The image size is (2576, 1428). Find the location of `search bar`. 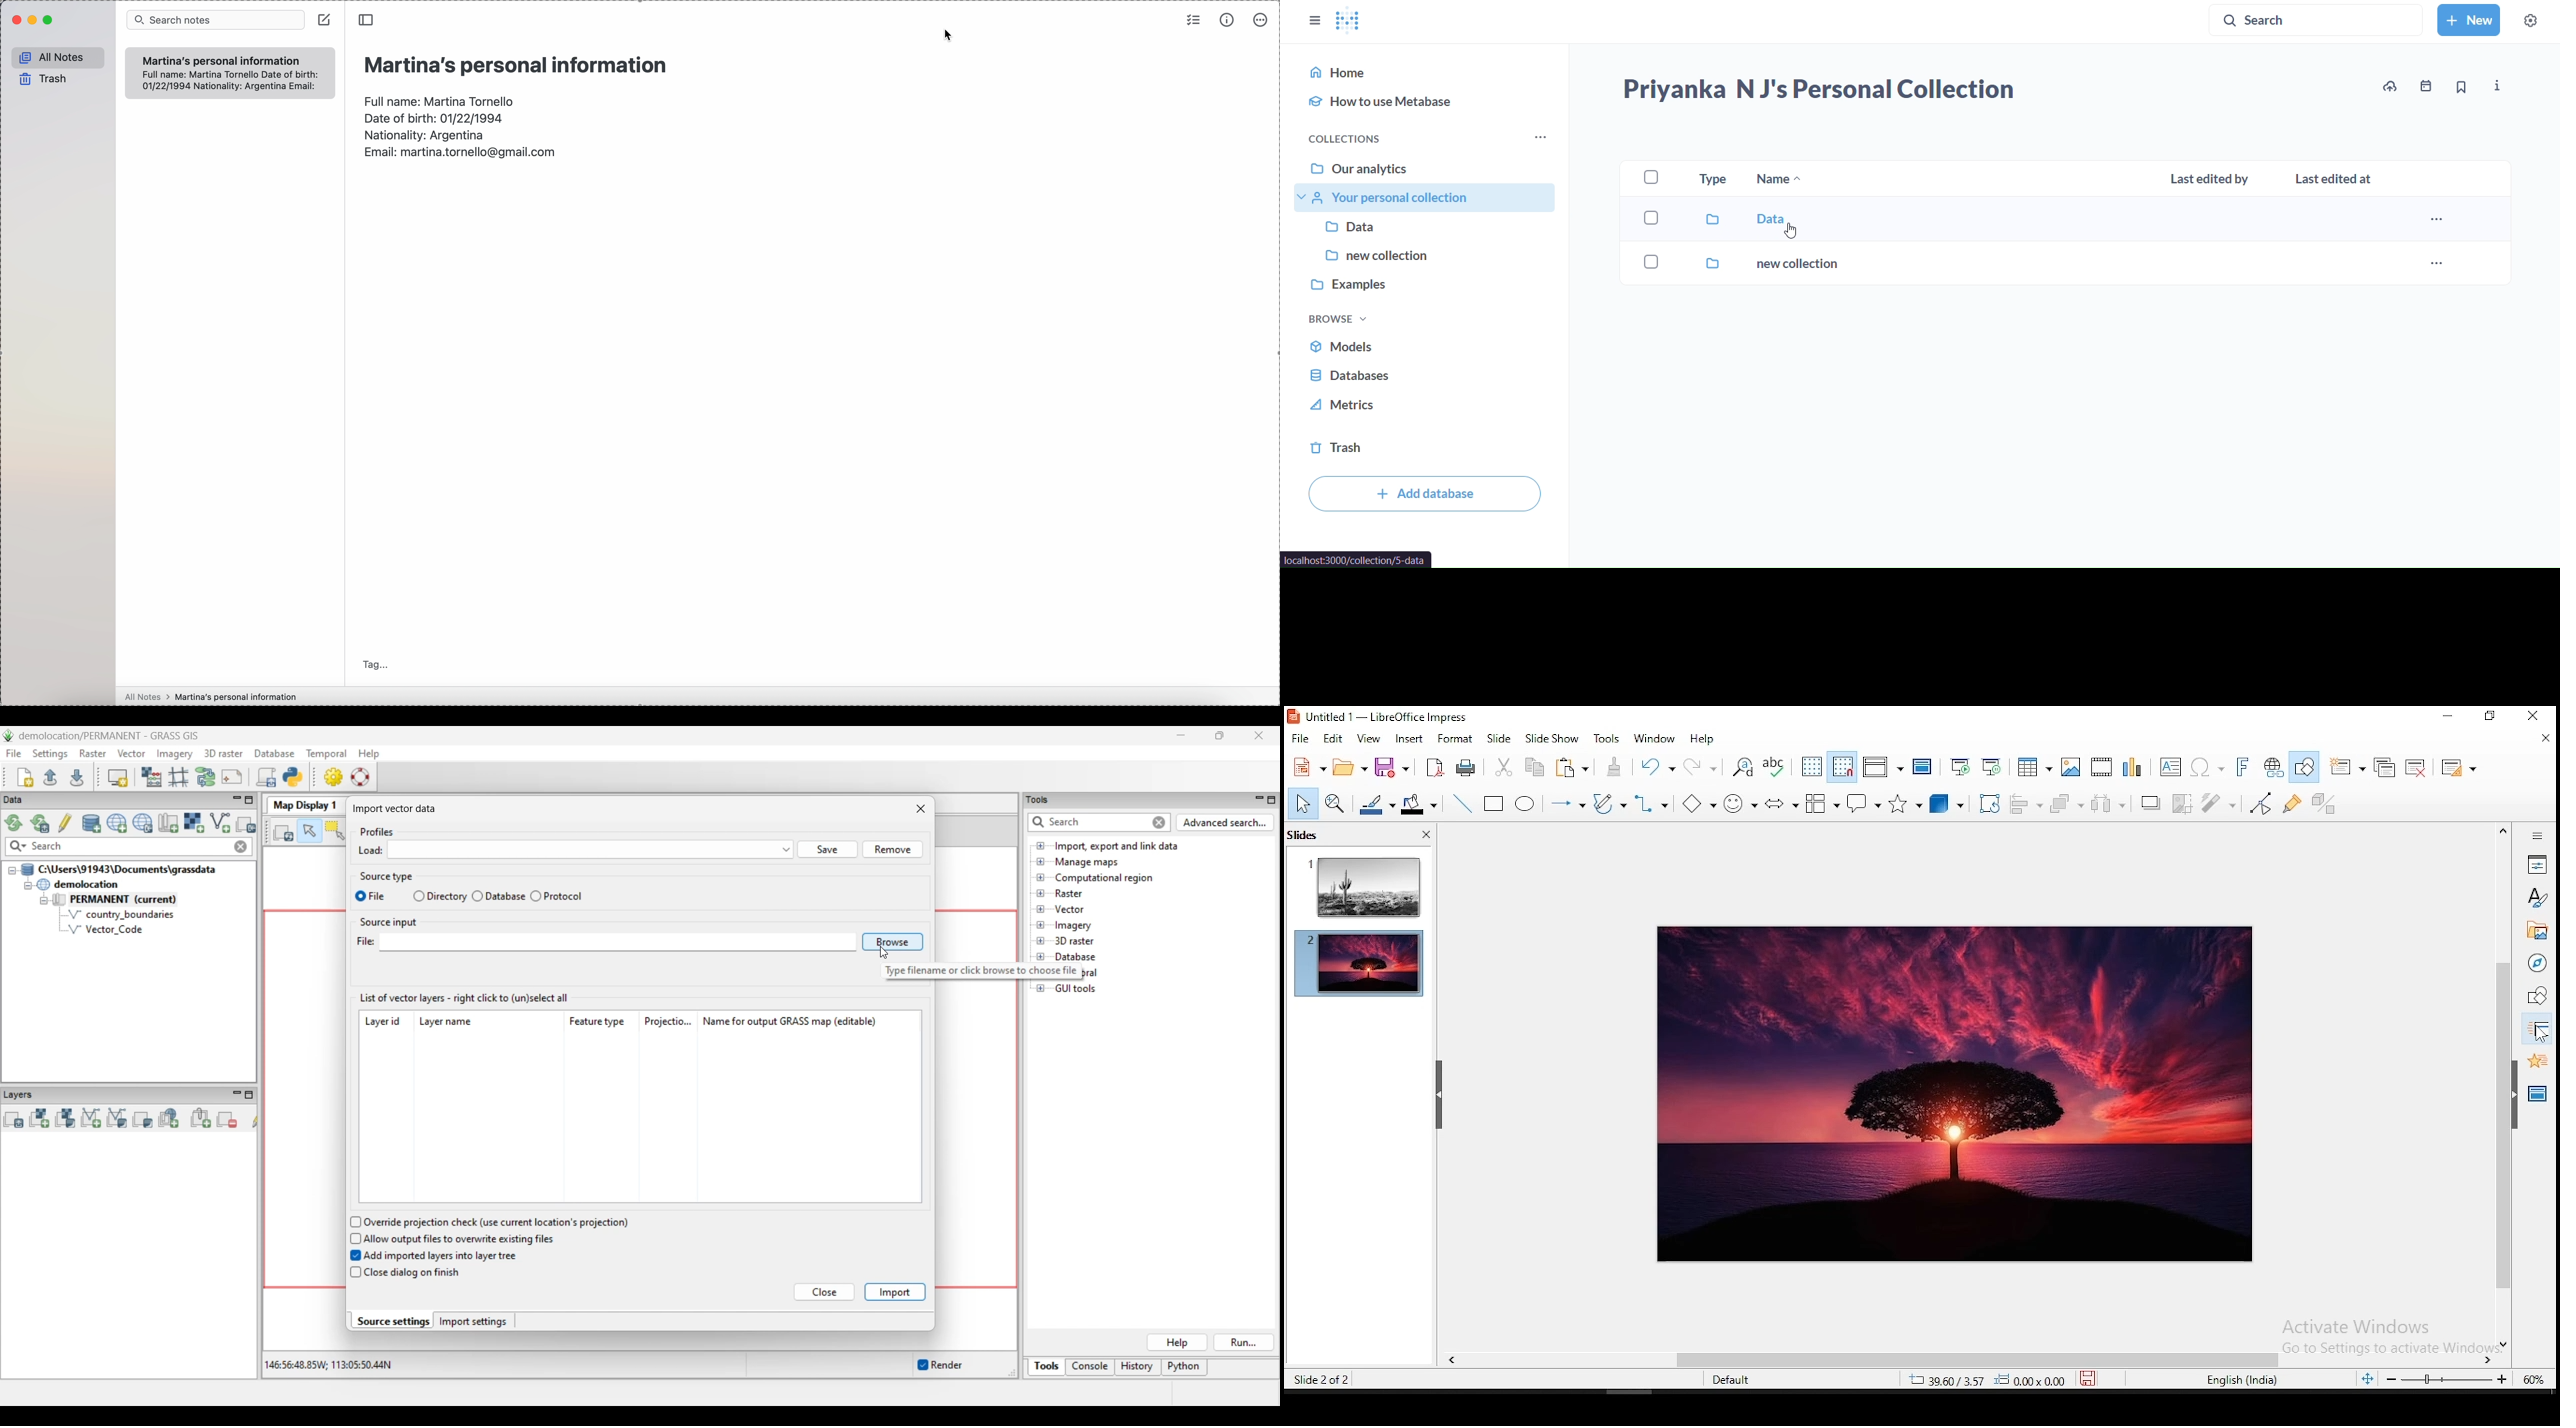

search bar is located at coordinates (216, 20).